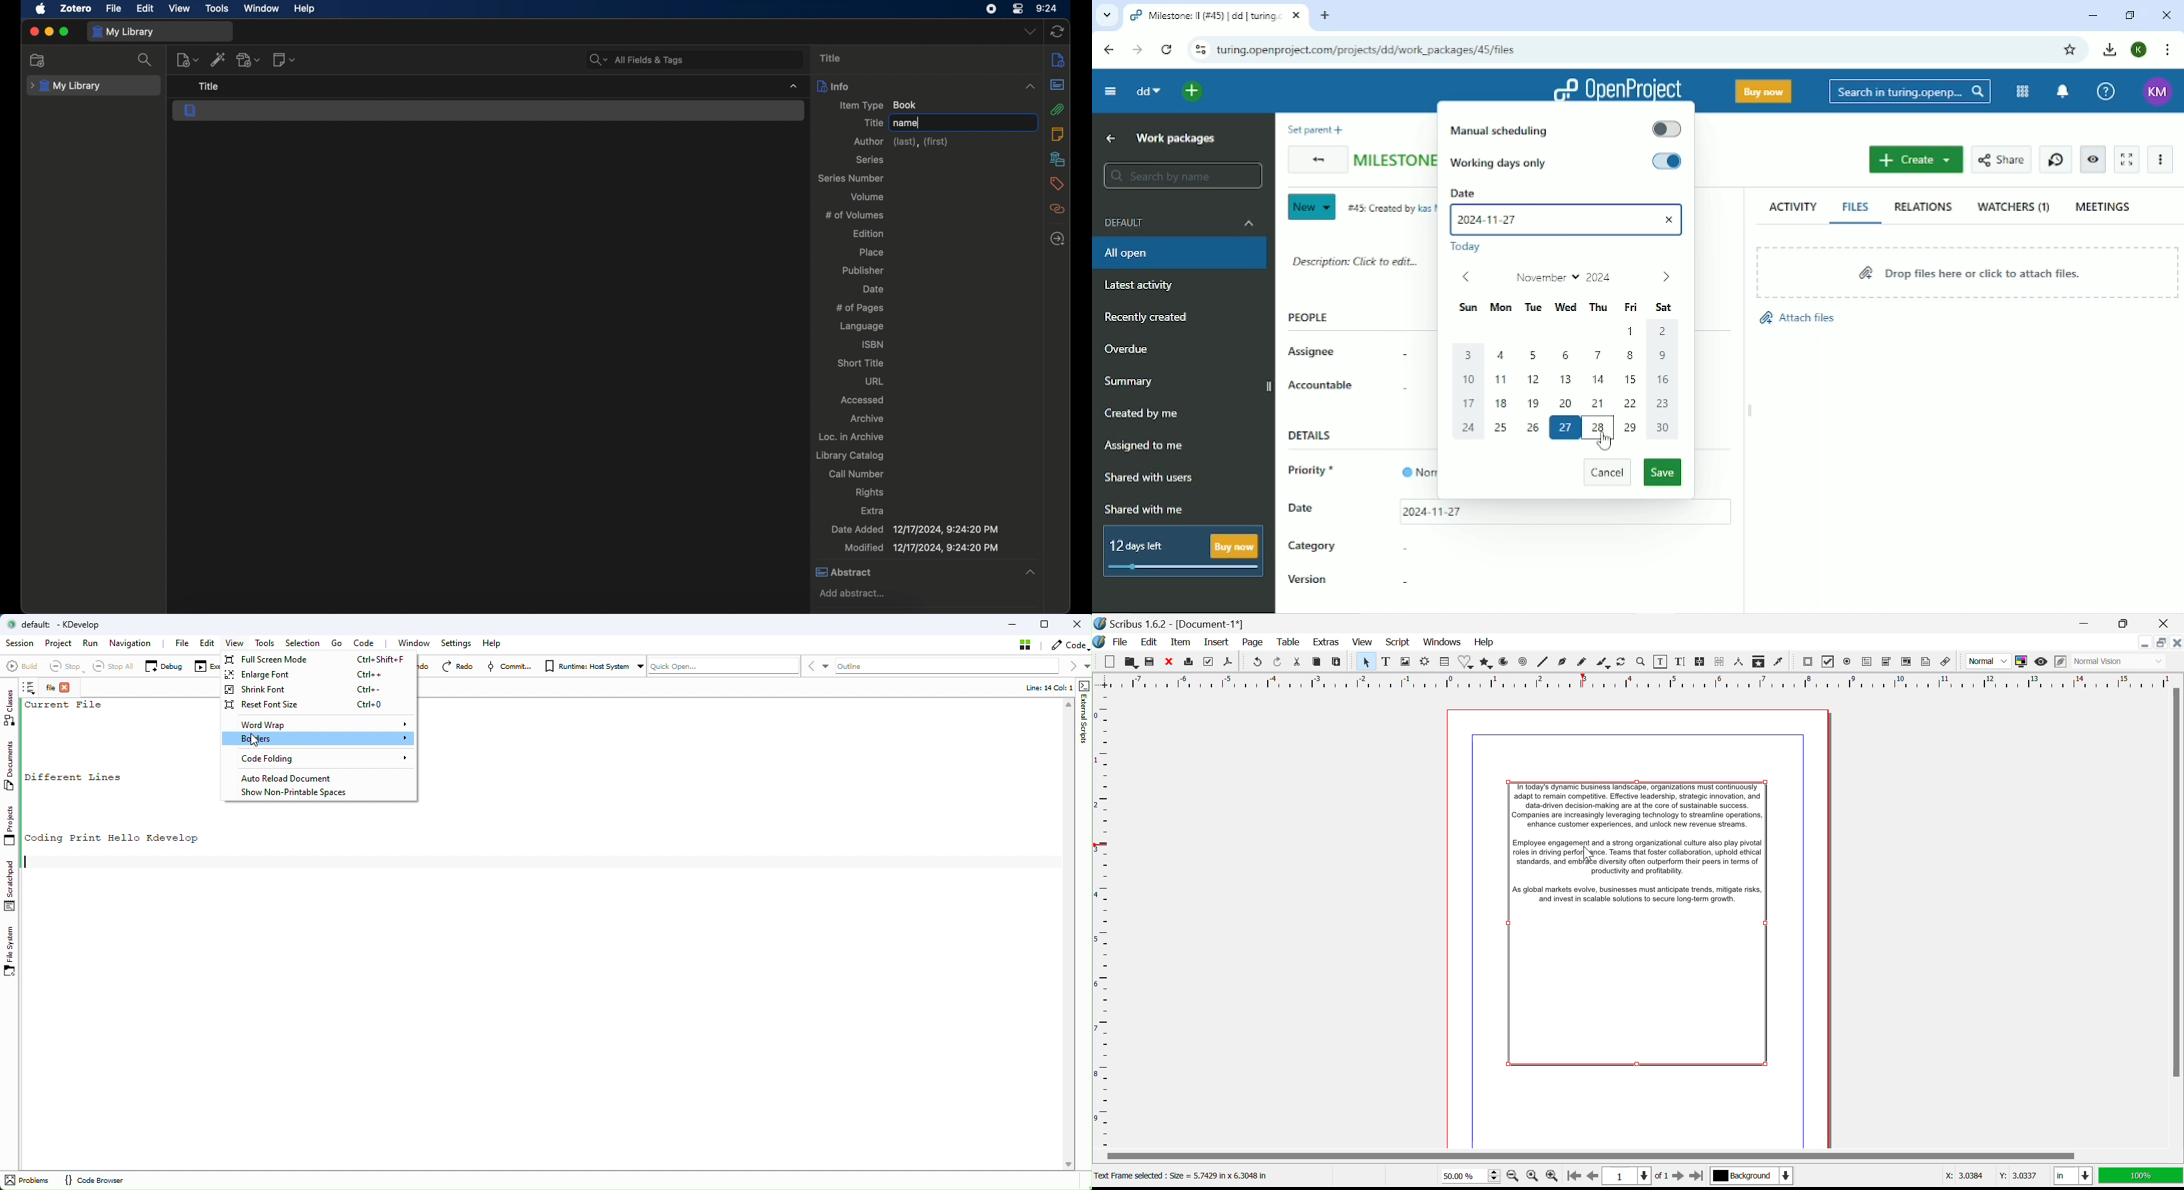 This screenshot has height=1204, width=2184. I want to click on related, so click(1060, 209).